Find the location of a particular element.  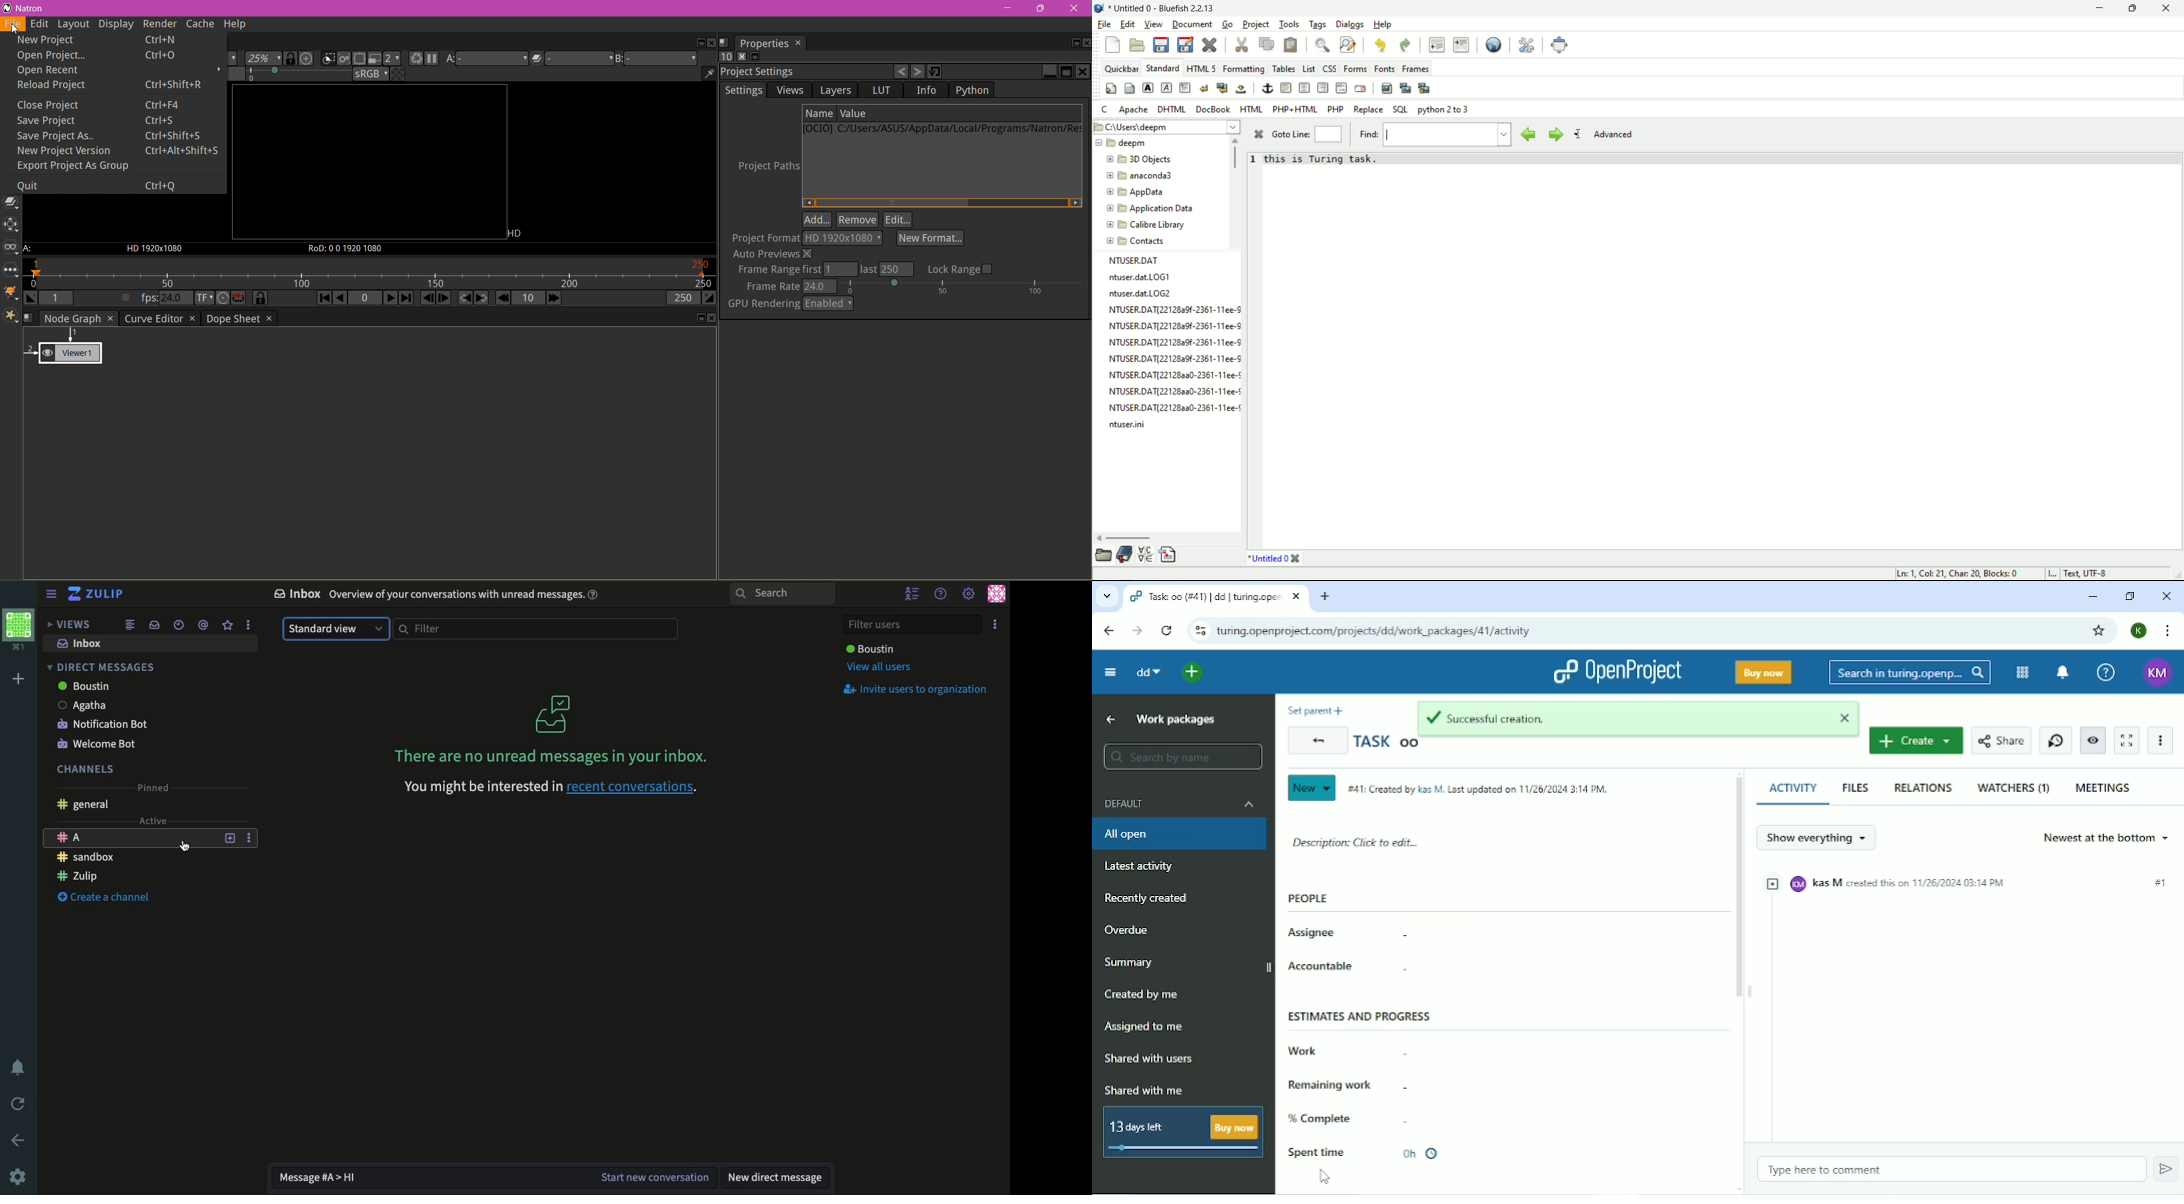

Forms is located at coordinates (1356, 69).